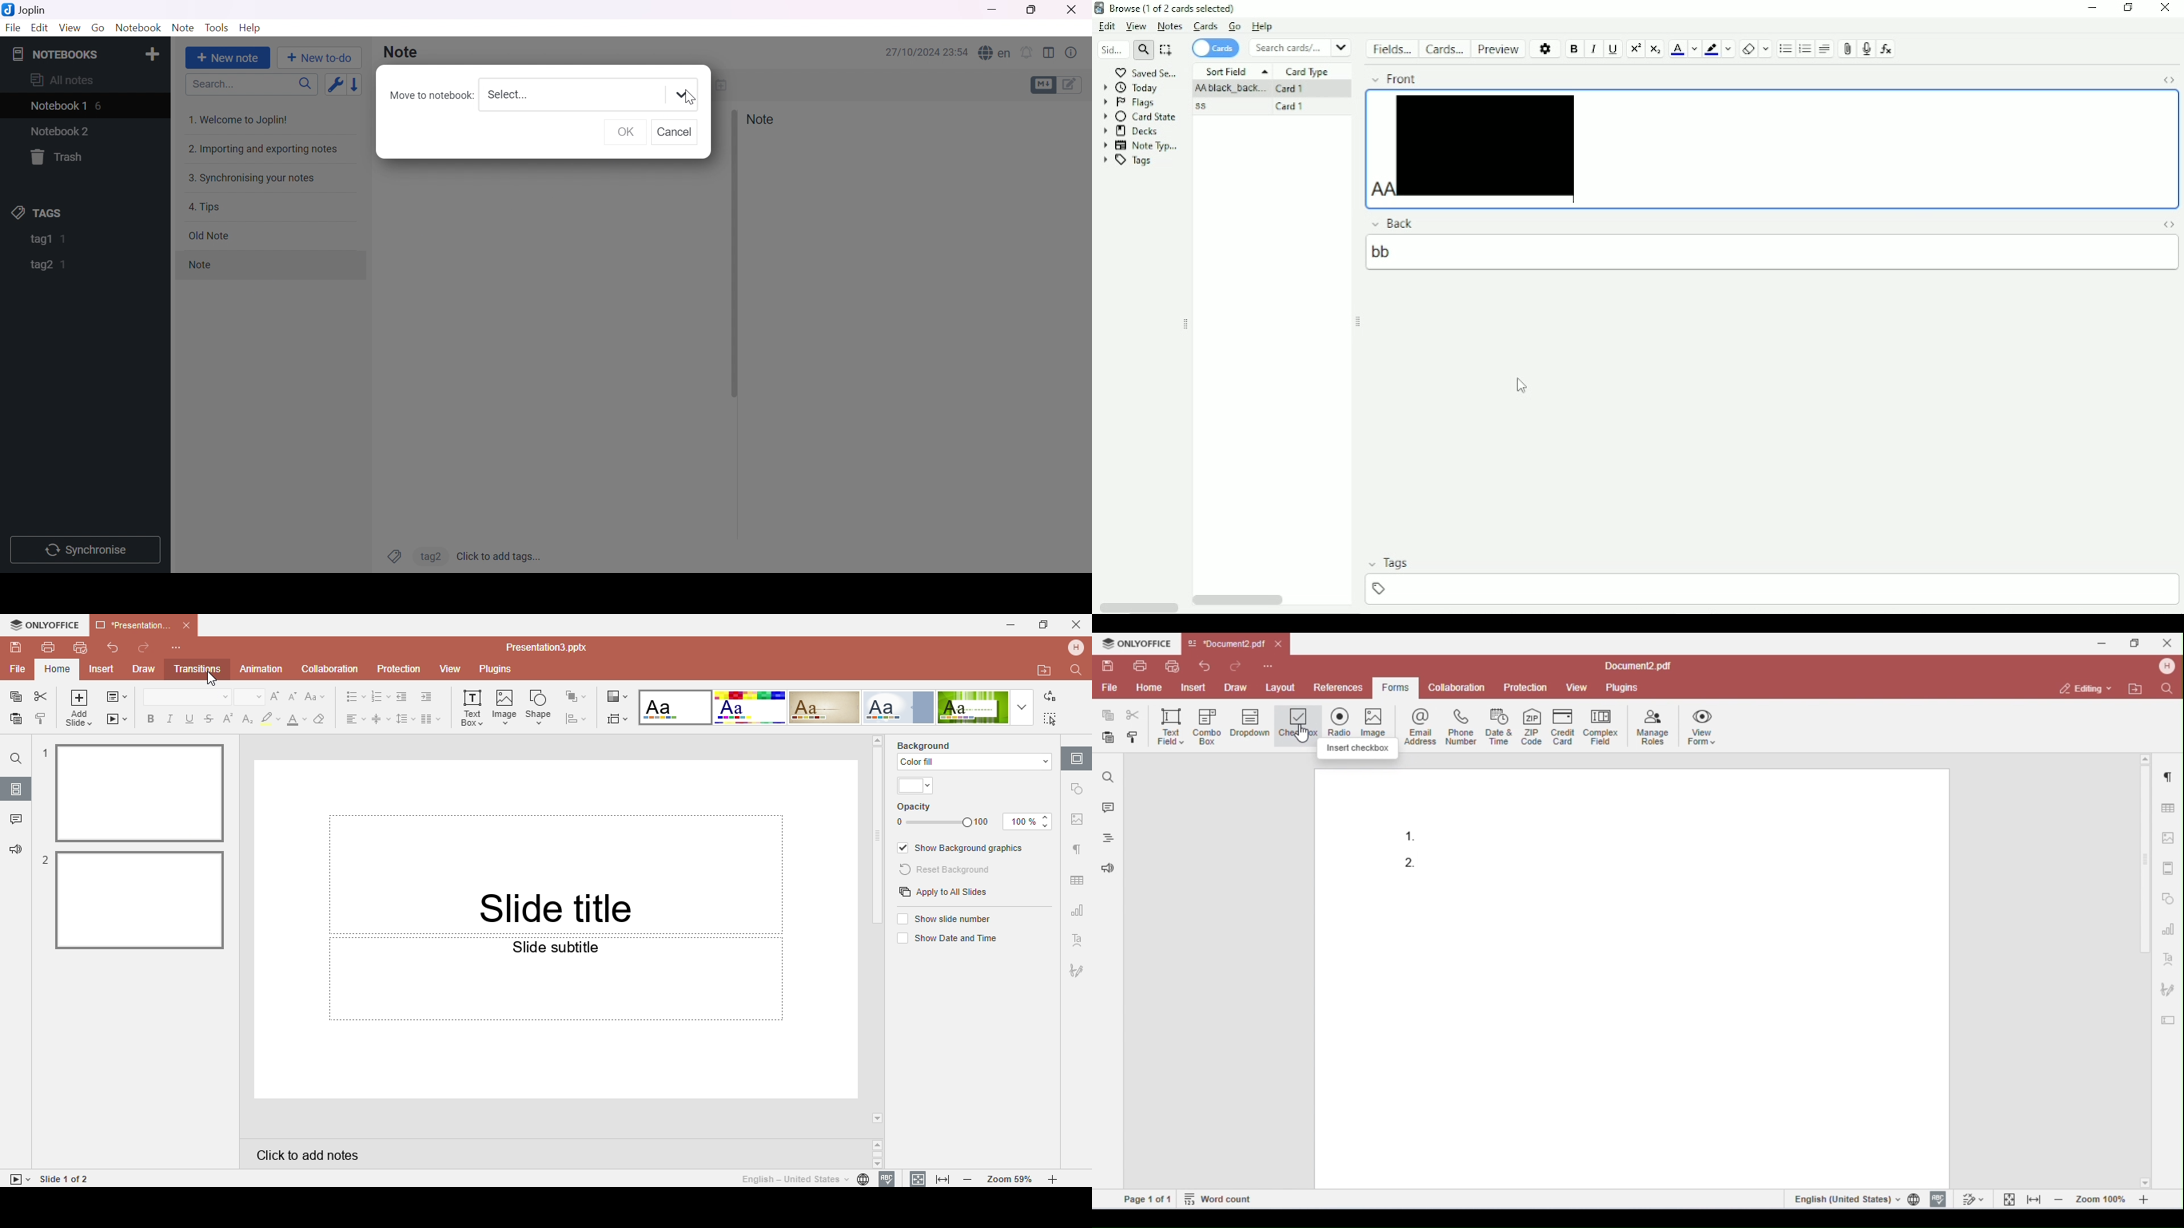 This screenshot has height=1232, width=2184. Describe the element at coordinates (318, 696) in the screenshot. I see `Change case` at that location.